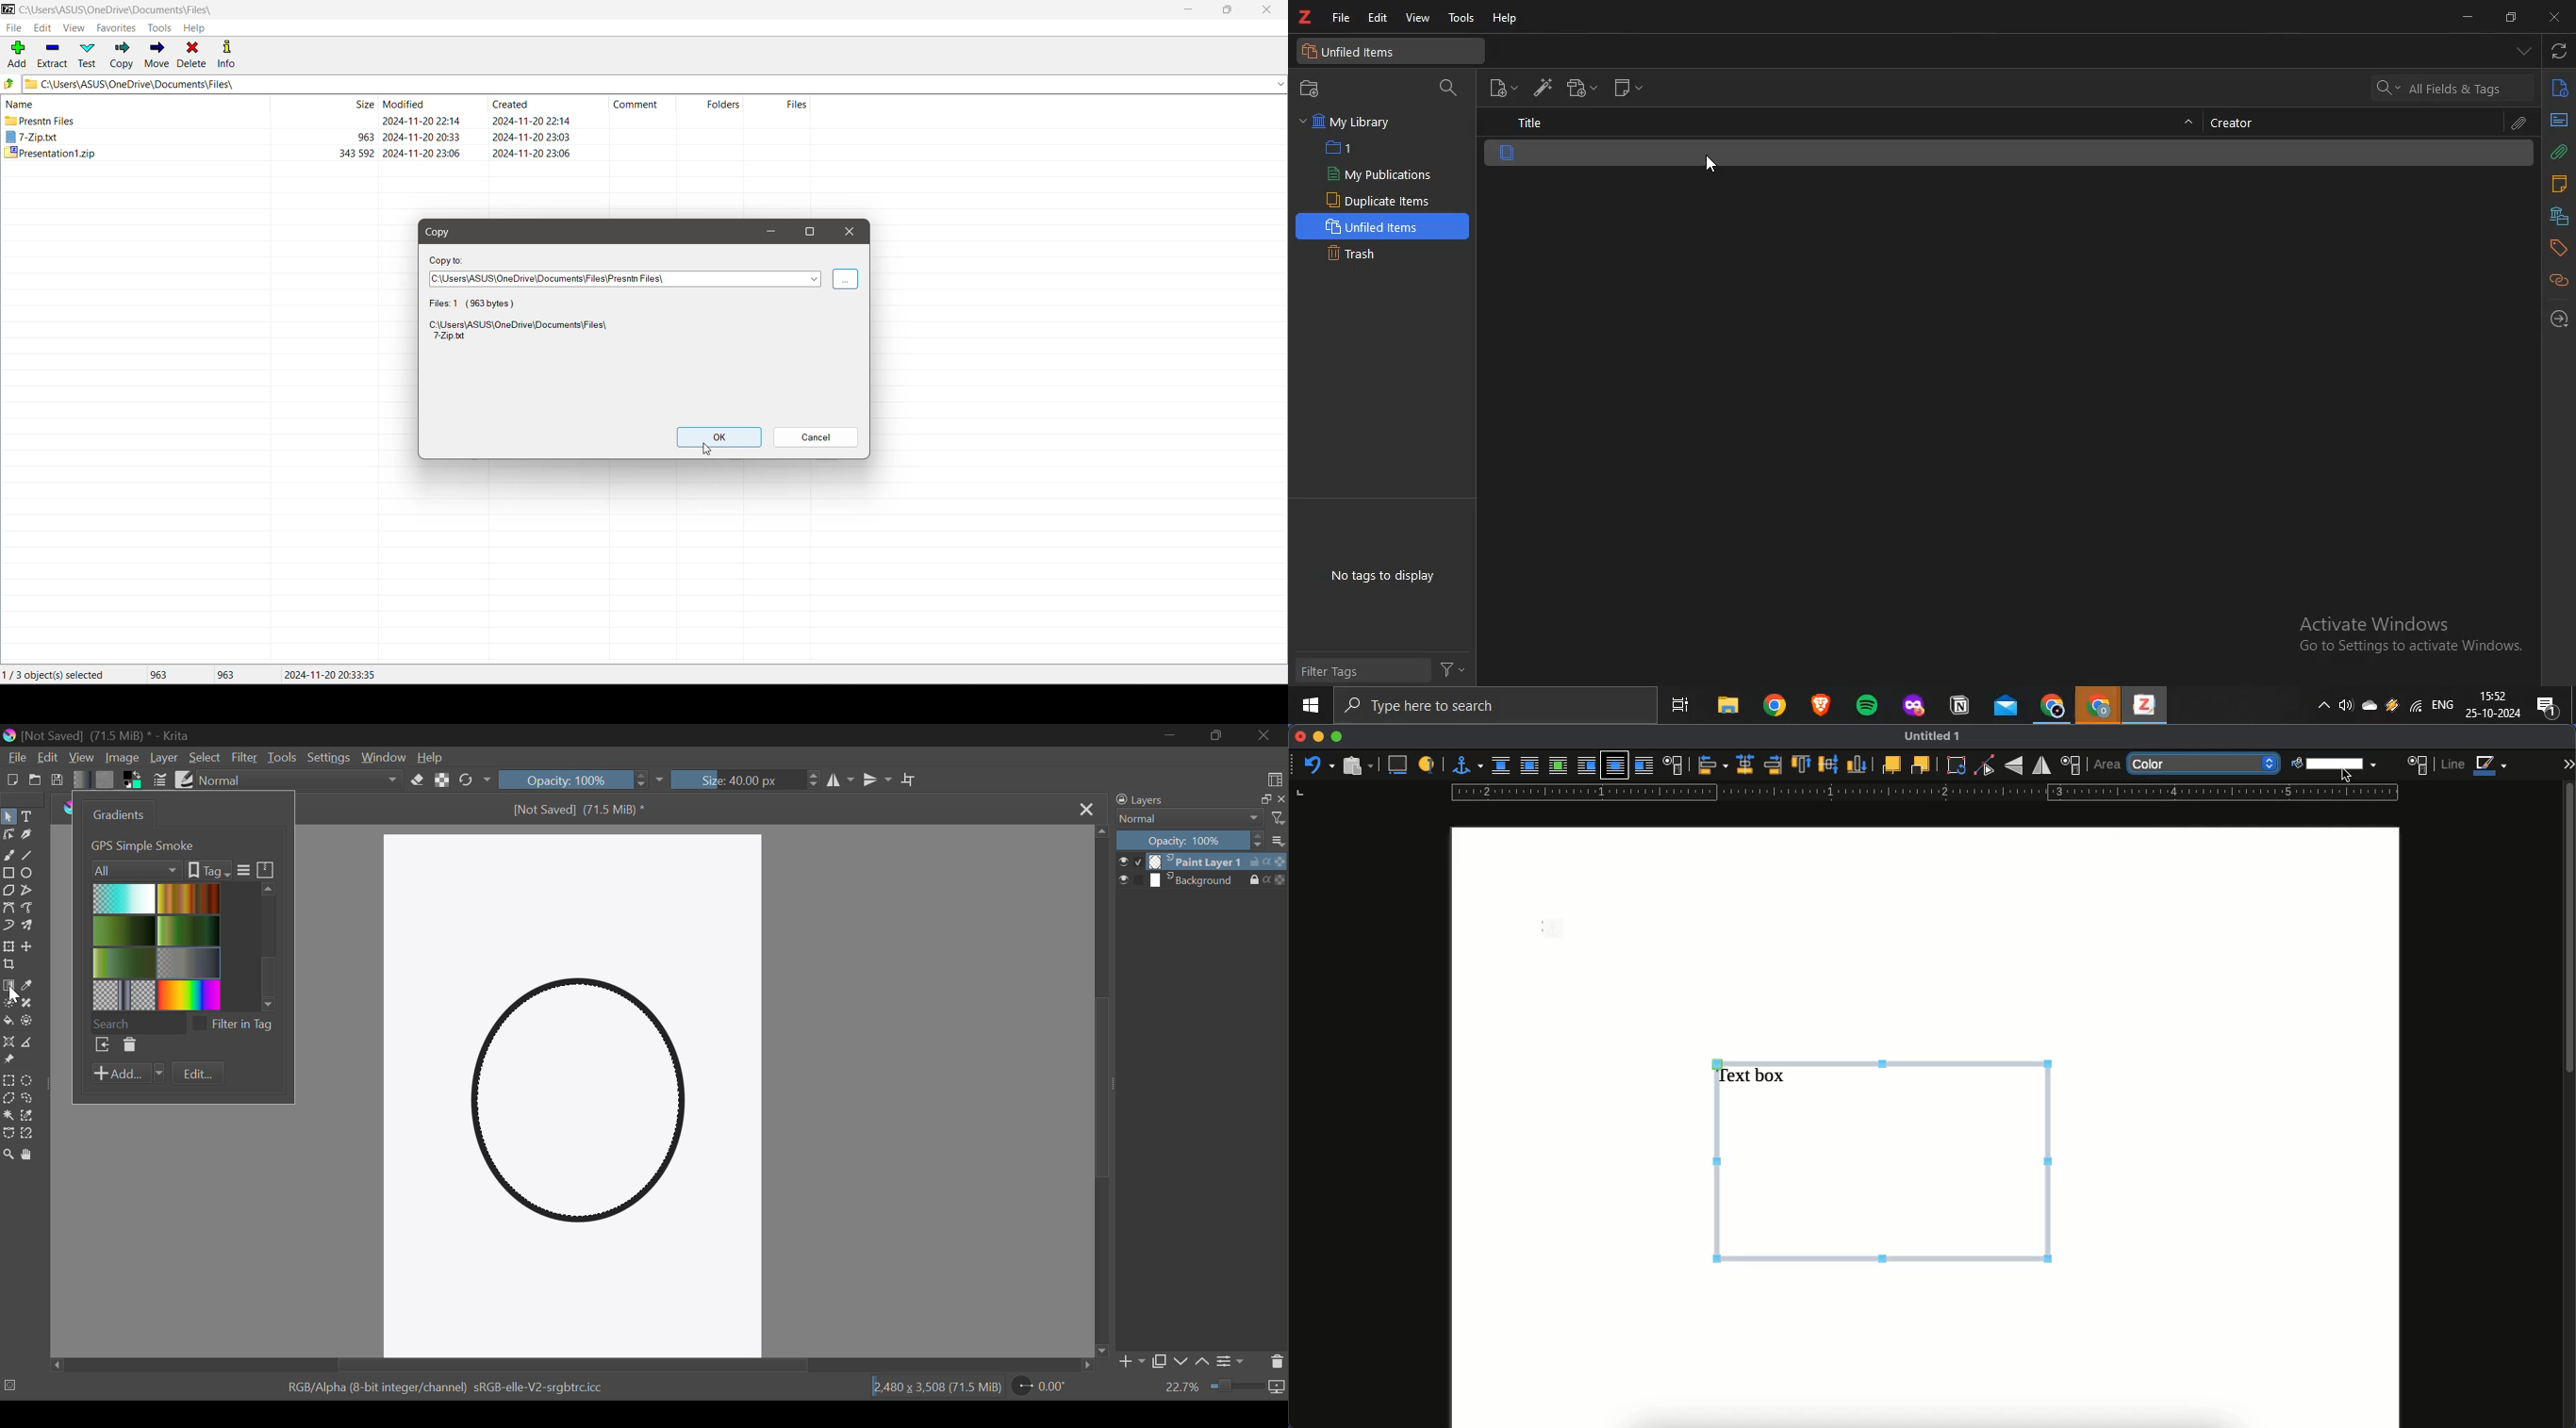 Image resolution: width=2576 pixels, height=1428 pixels. I want to click on Add Layer, so click(1131, 1363).